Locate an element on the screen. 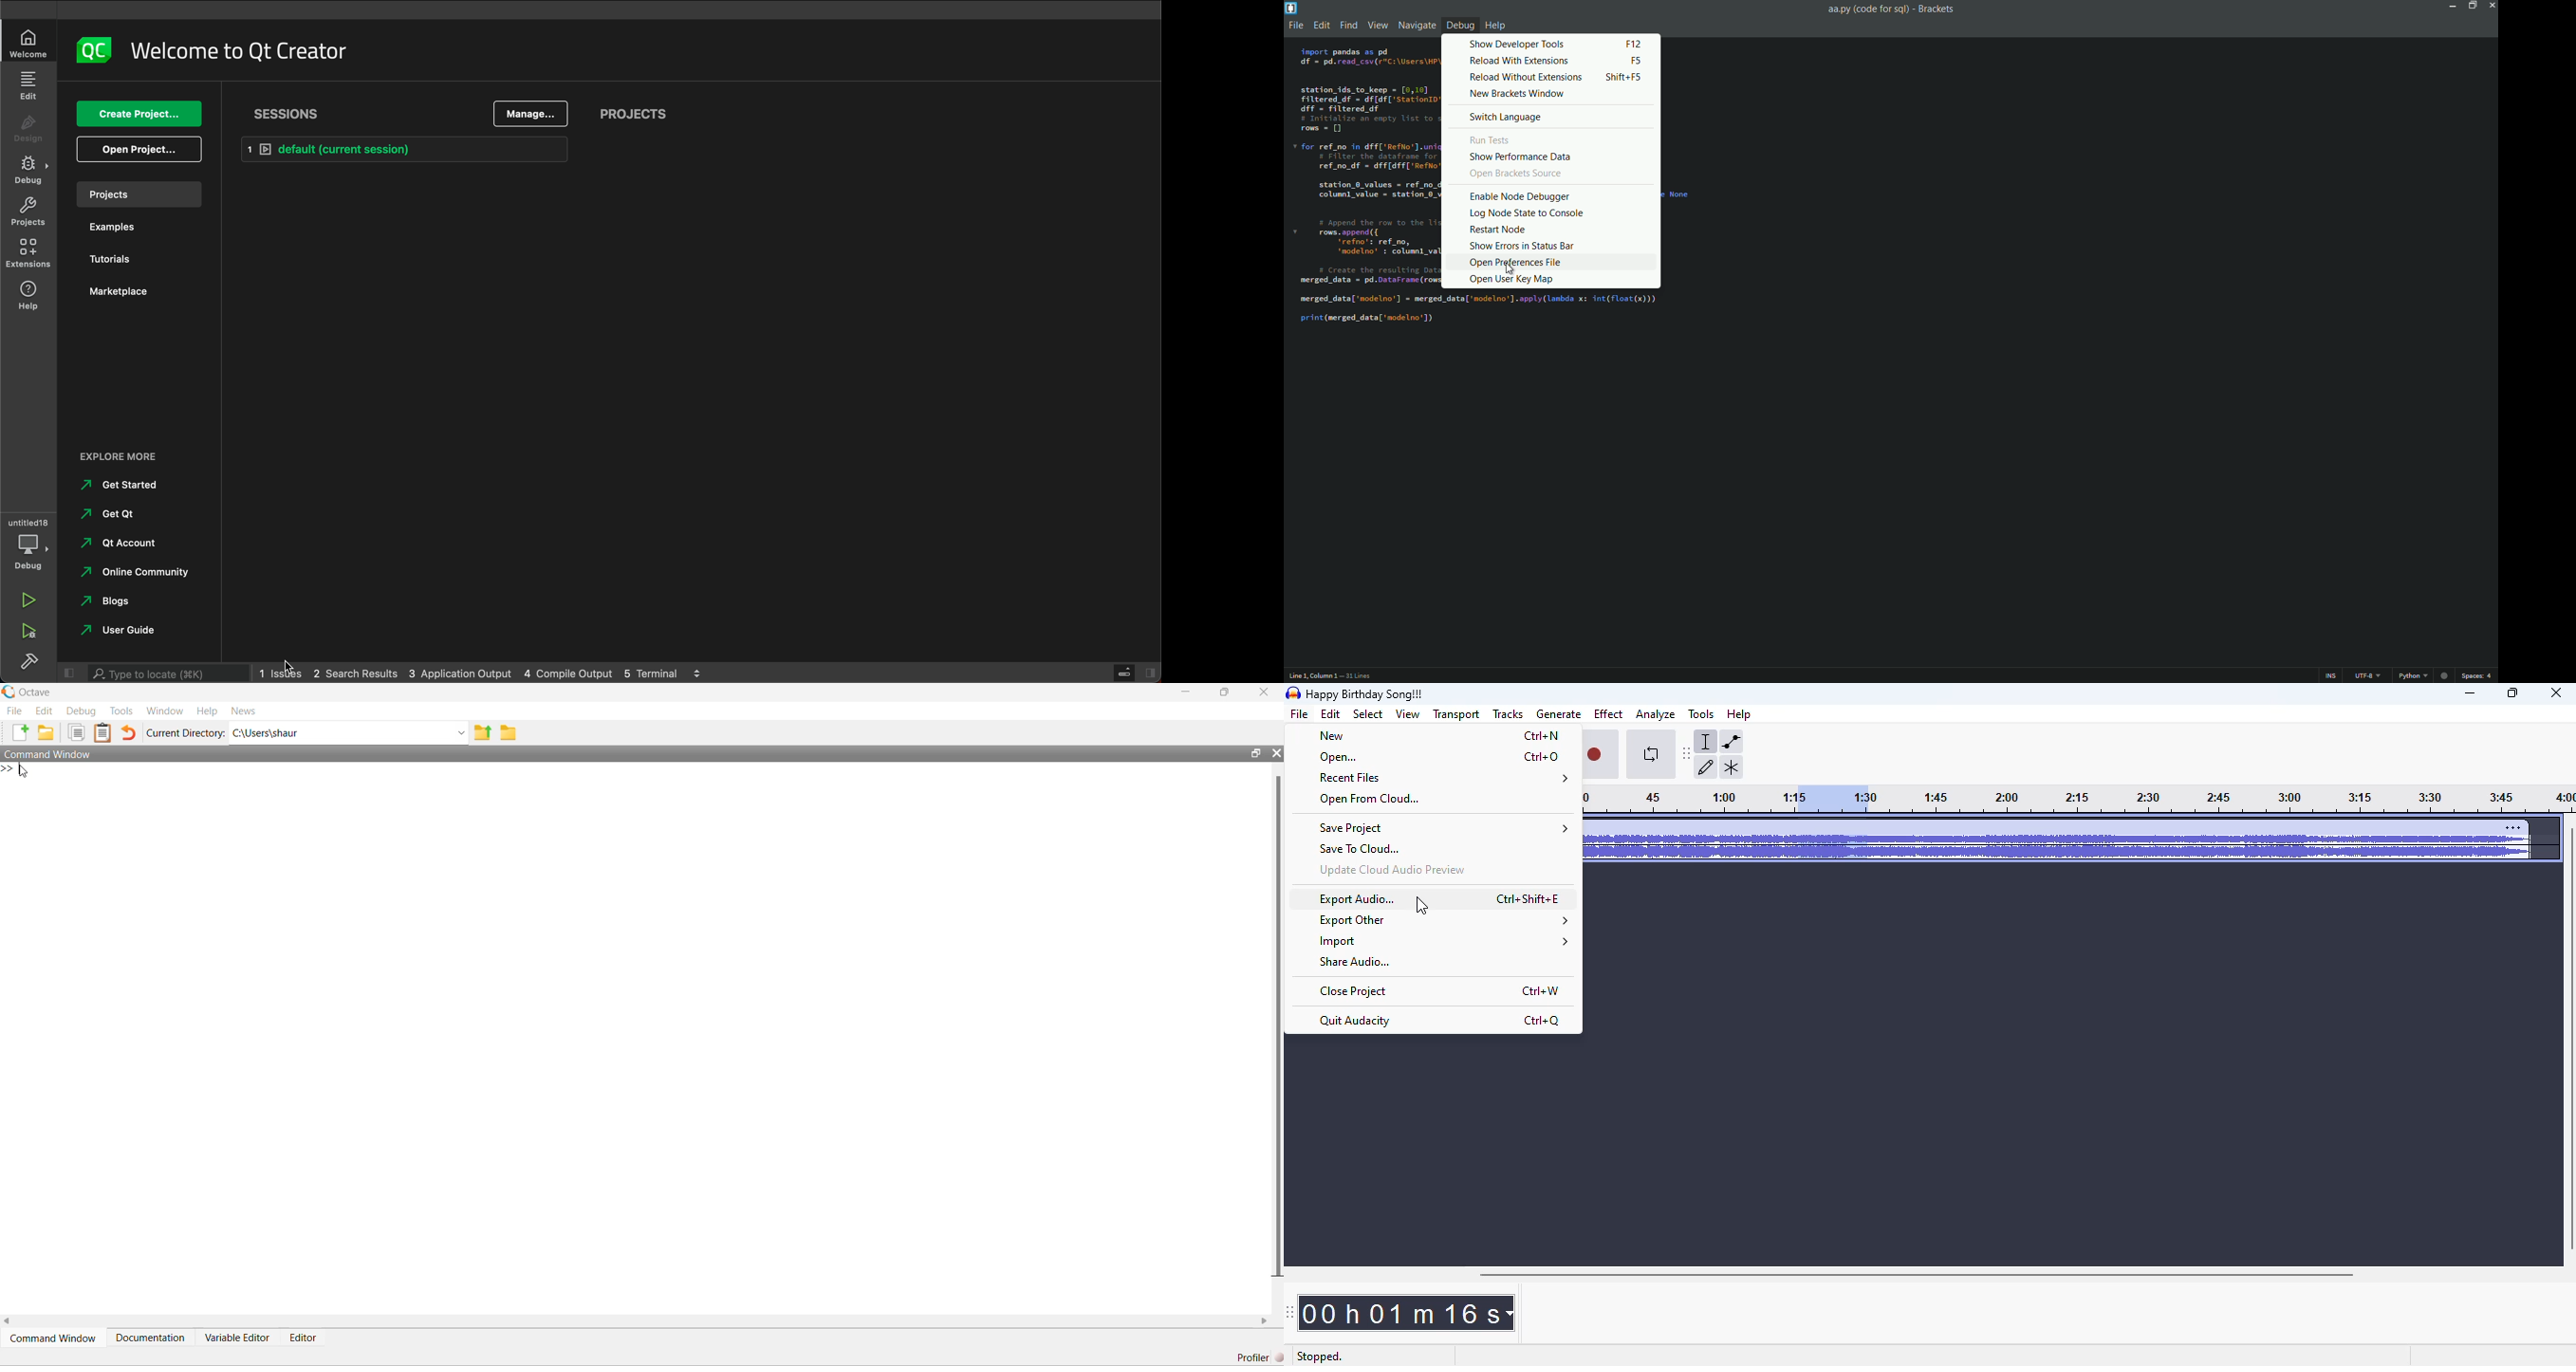 Image resolution: width=2576 pixels, height=1372 pixels. Timeline is located at coordinates (1686, 800).